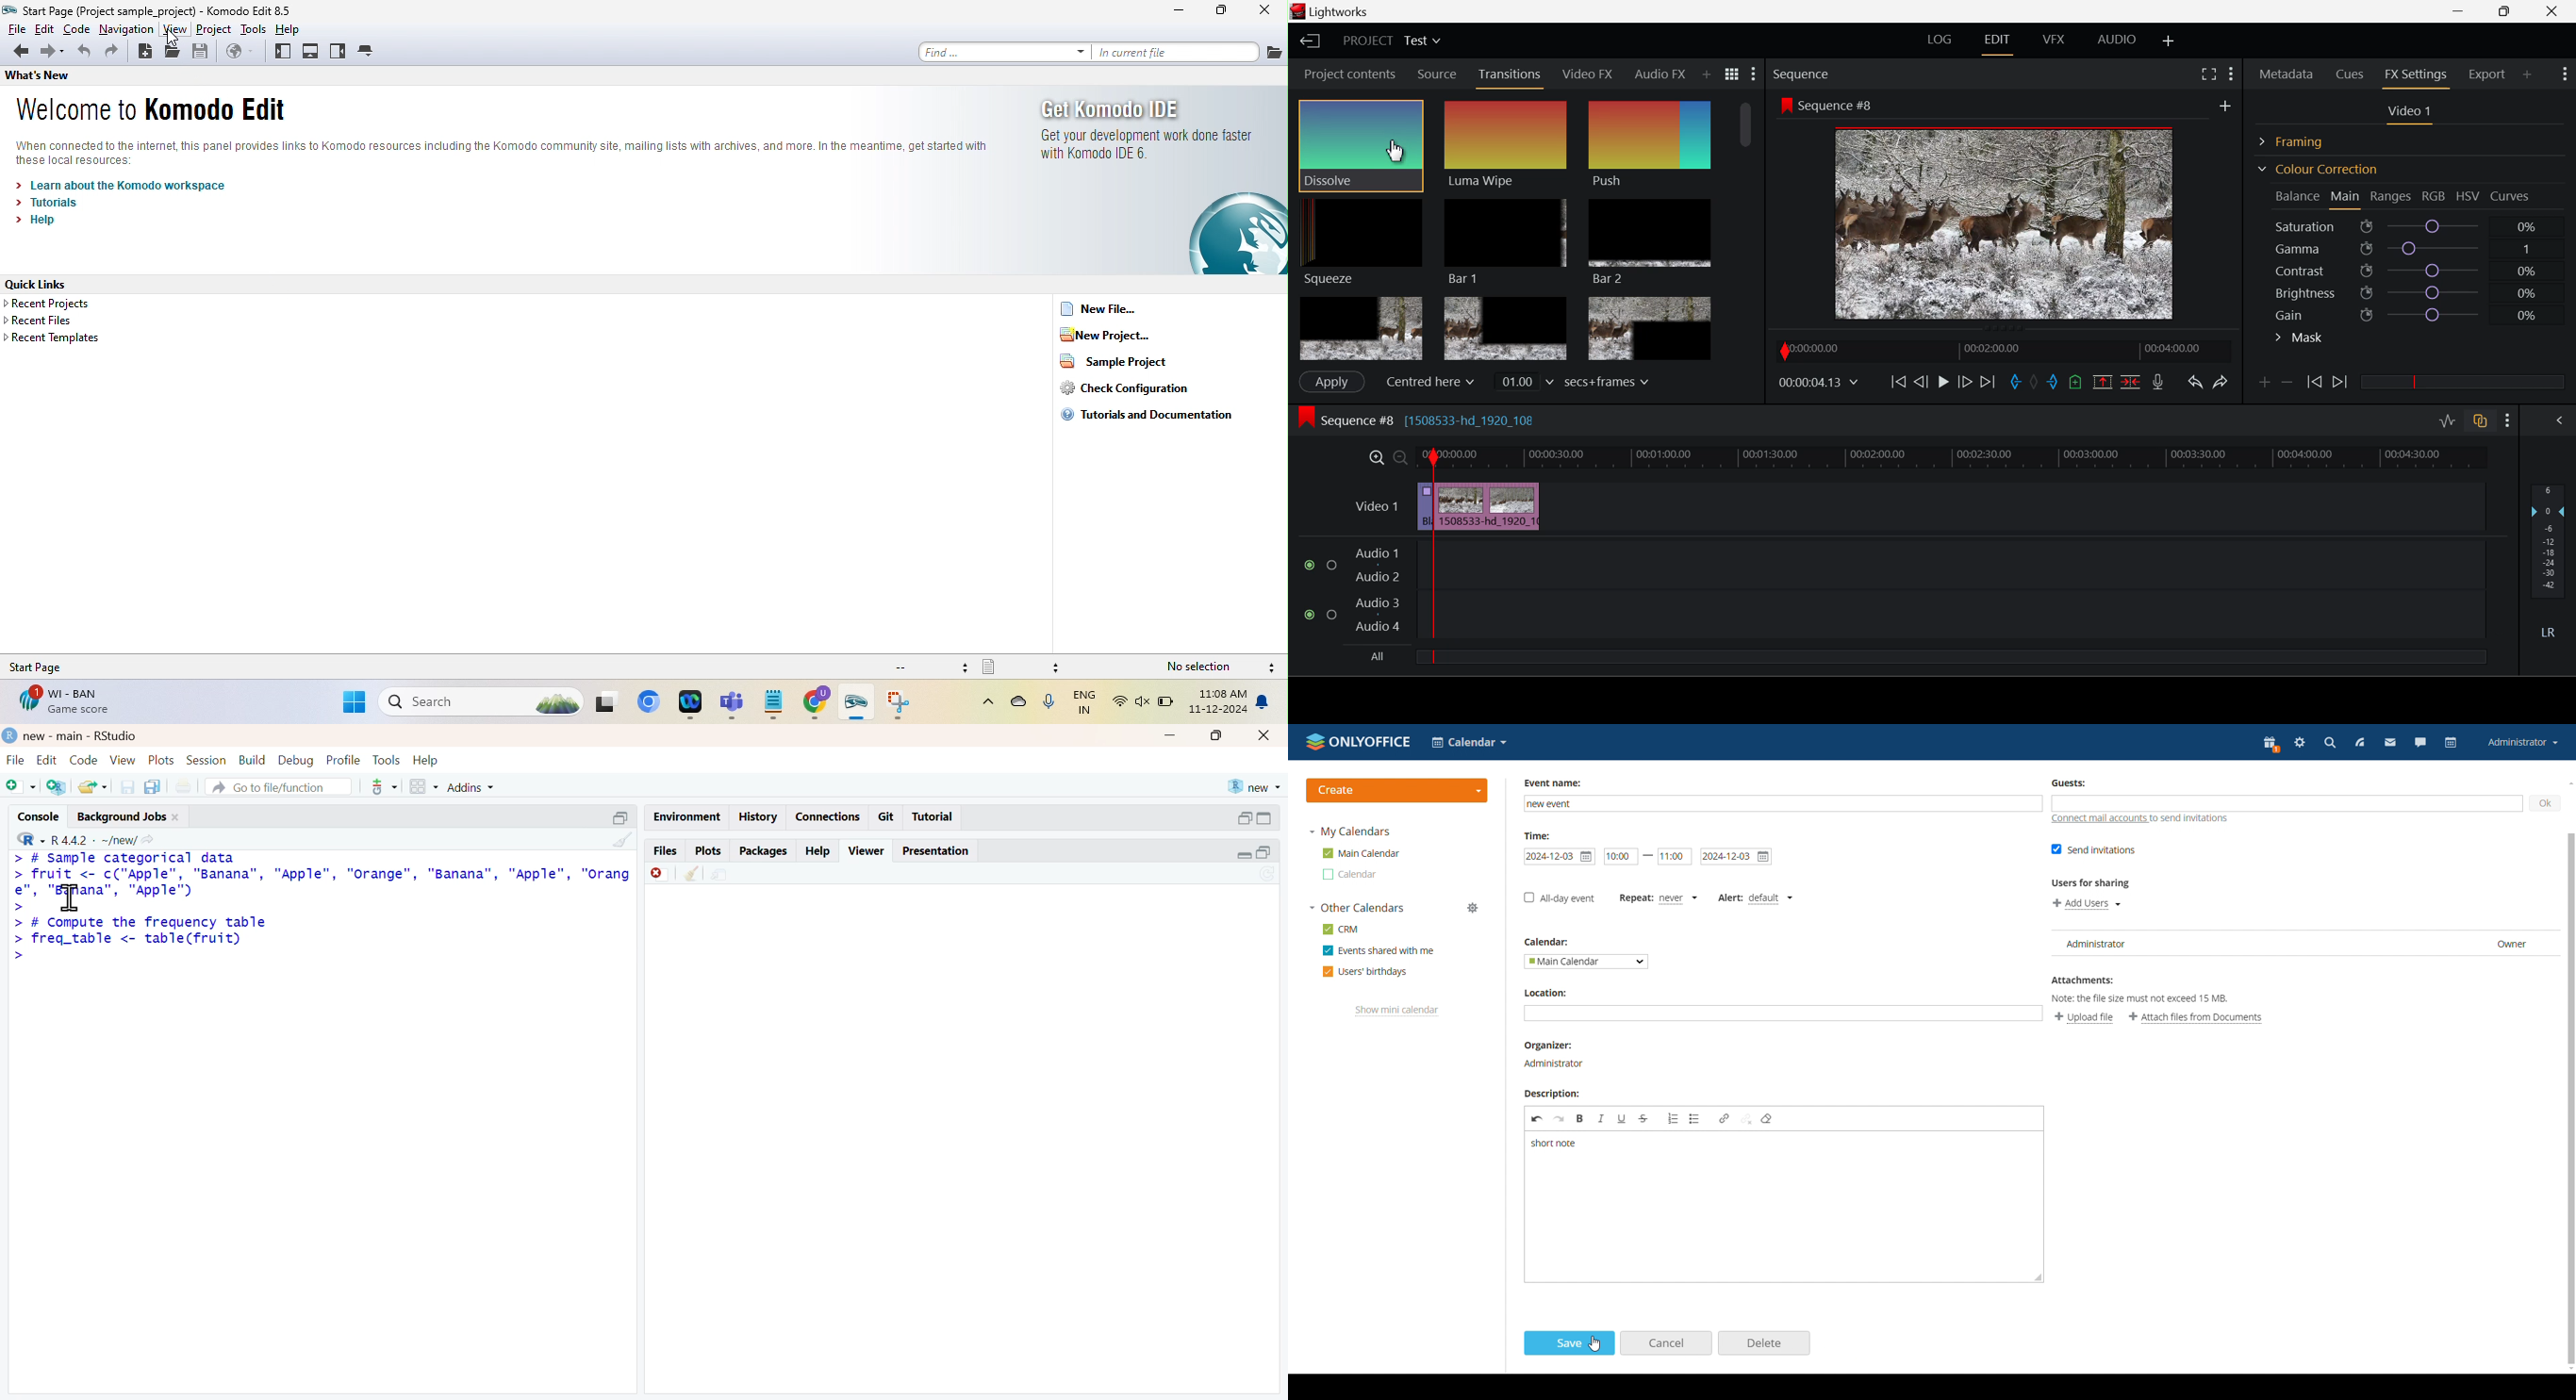 This screenshot has height=1400, width=2576. I want to click on cursor, so click(71, 900).